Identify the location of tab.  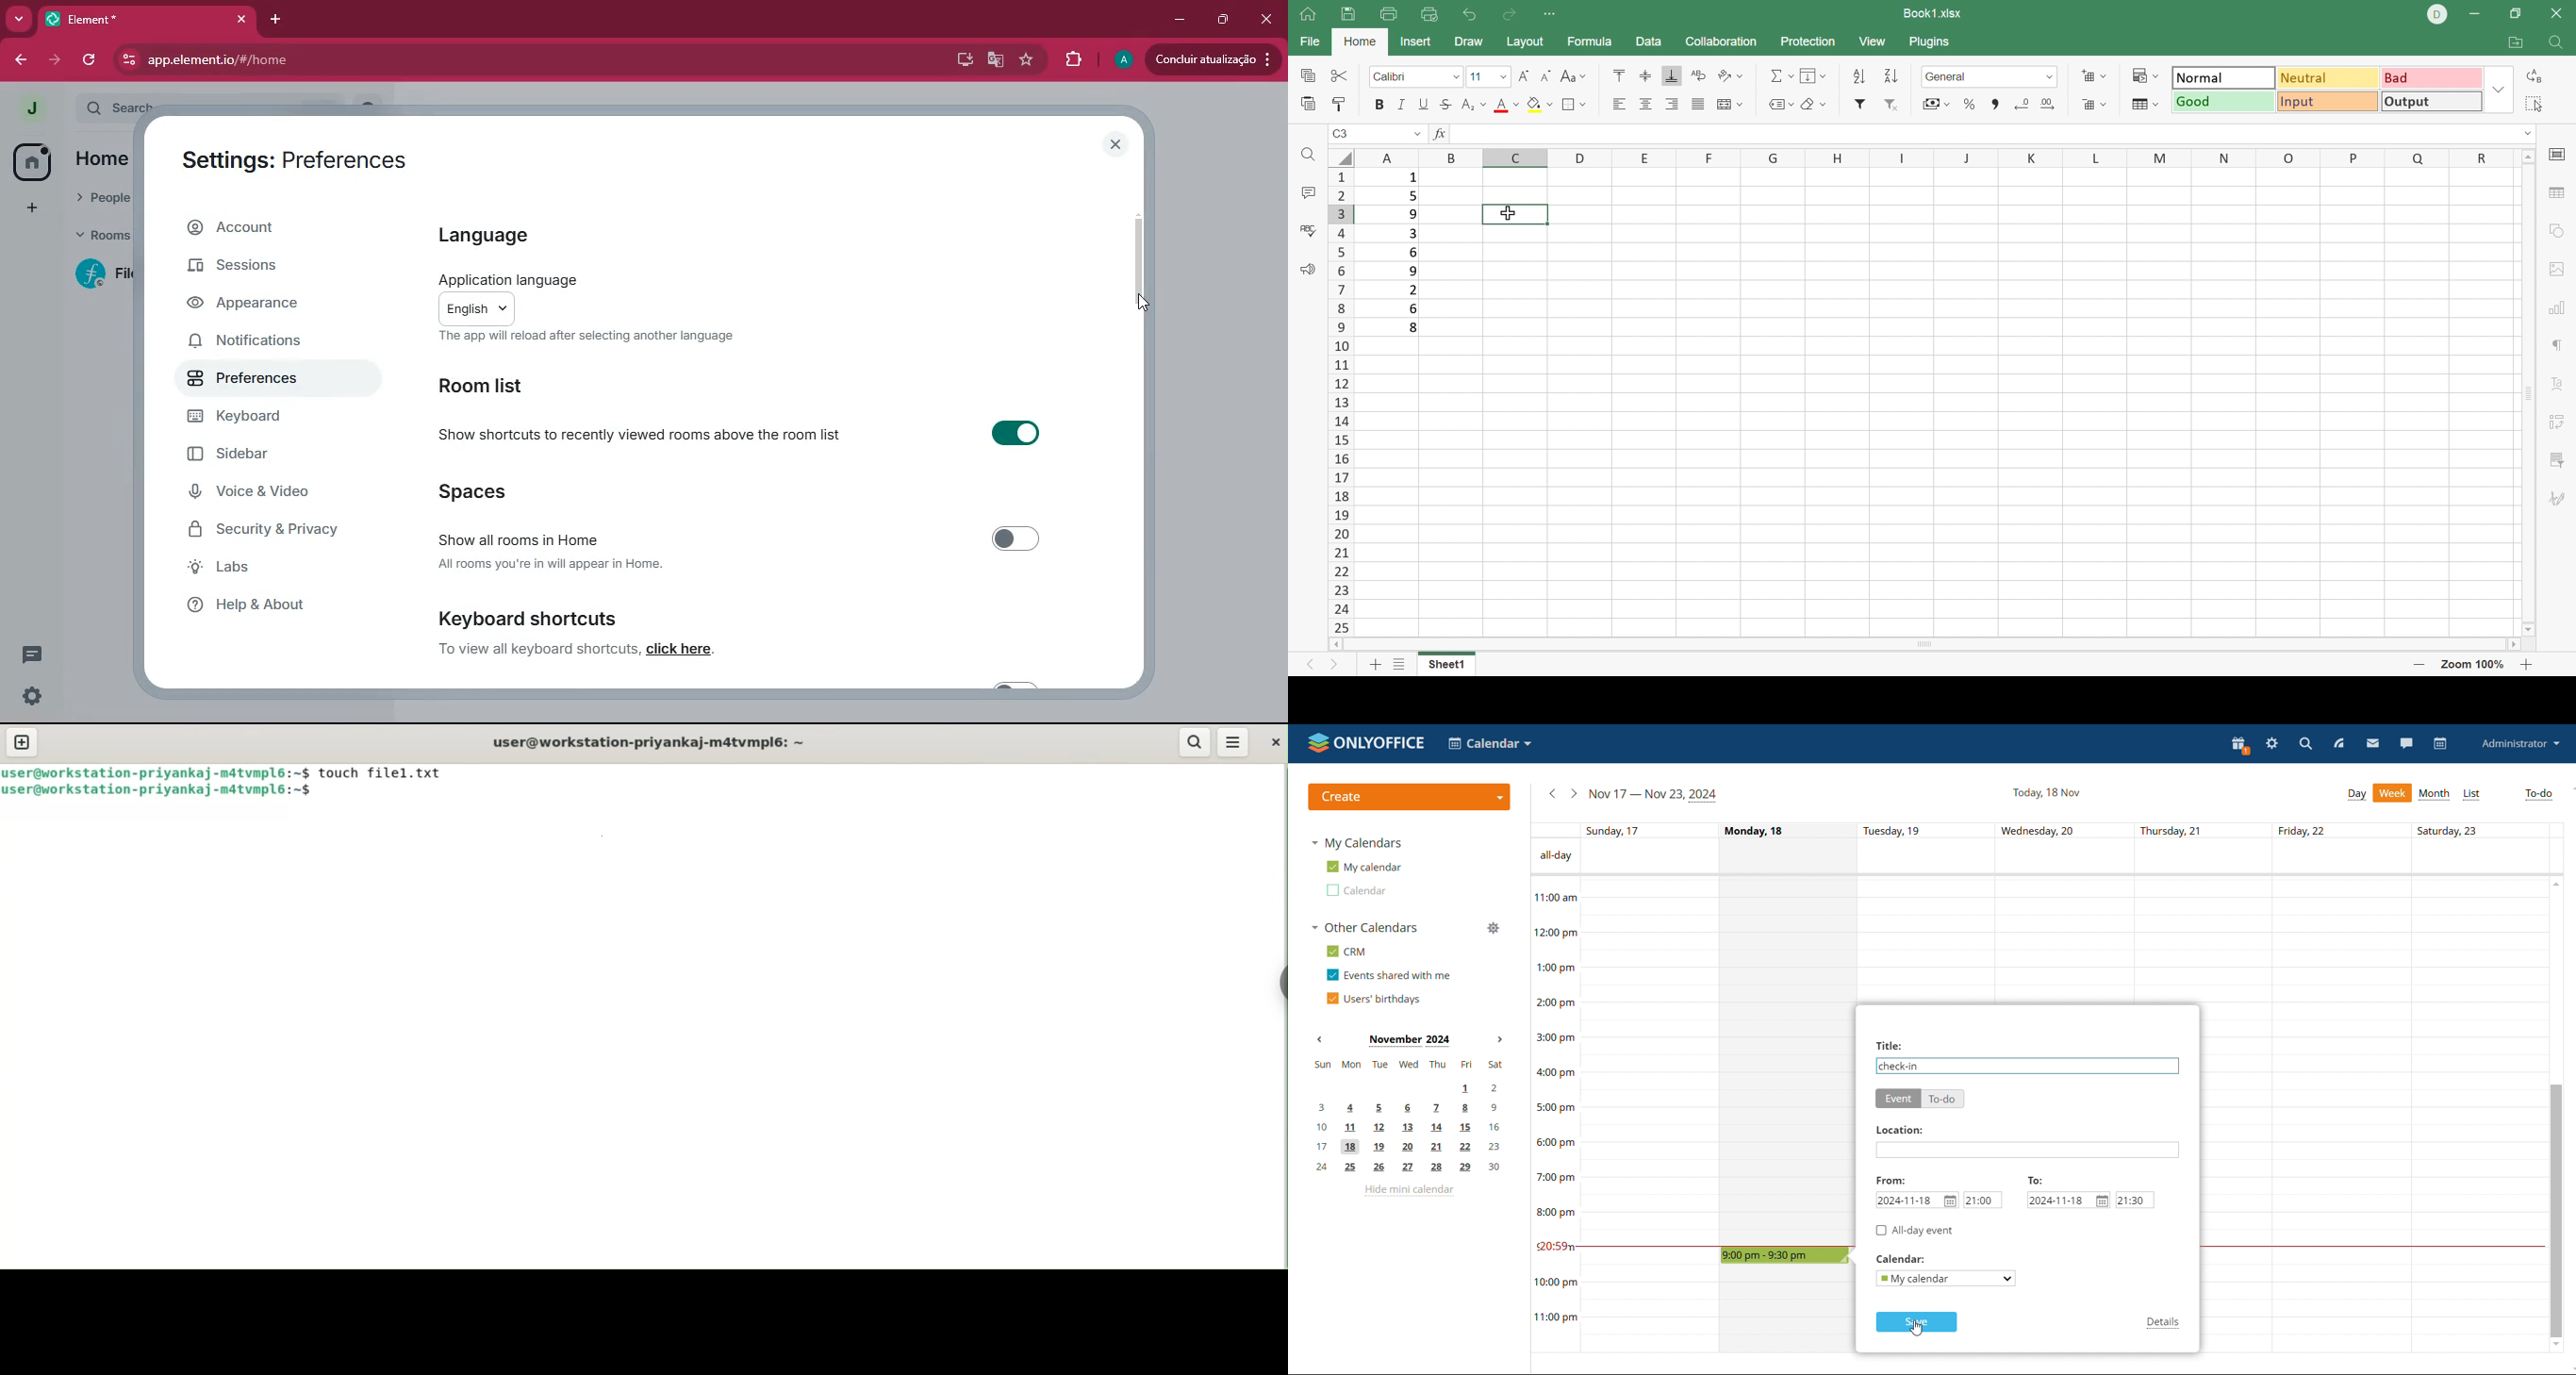
(144, 19).